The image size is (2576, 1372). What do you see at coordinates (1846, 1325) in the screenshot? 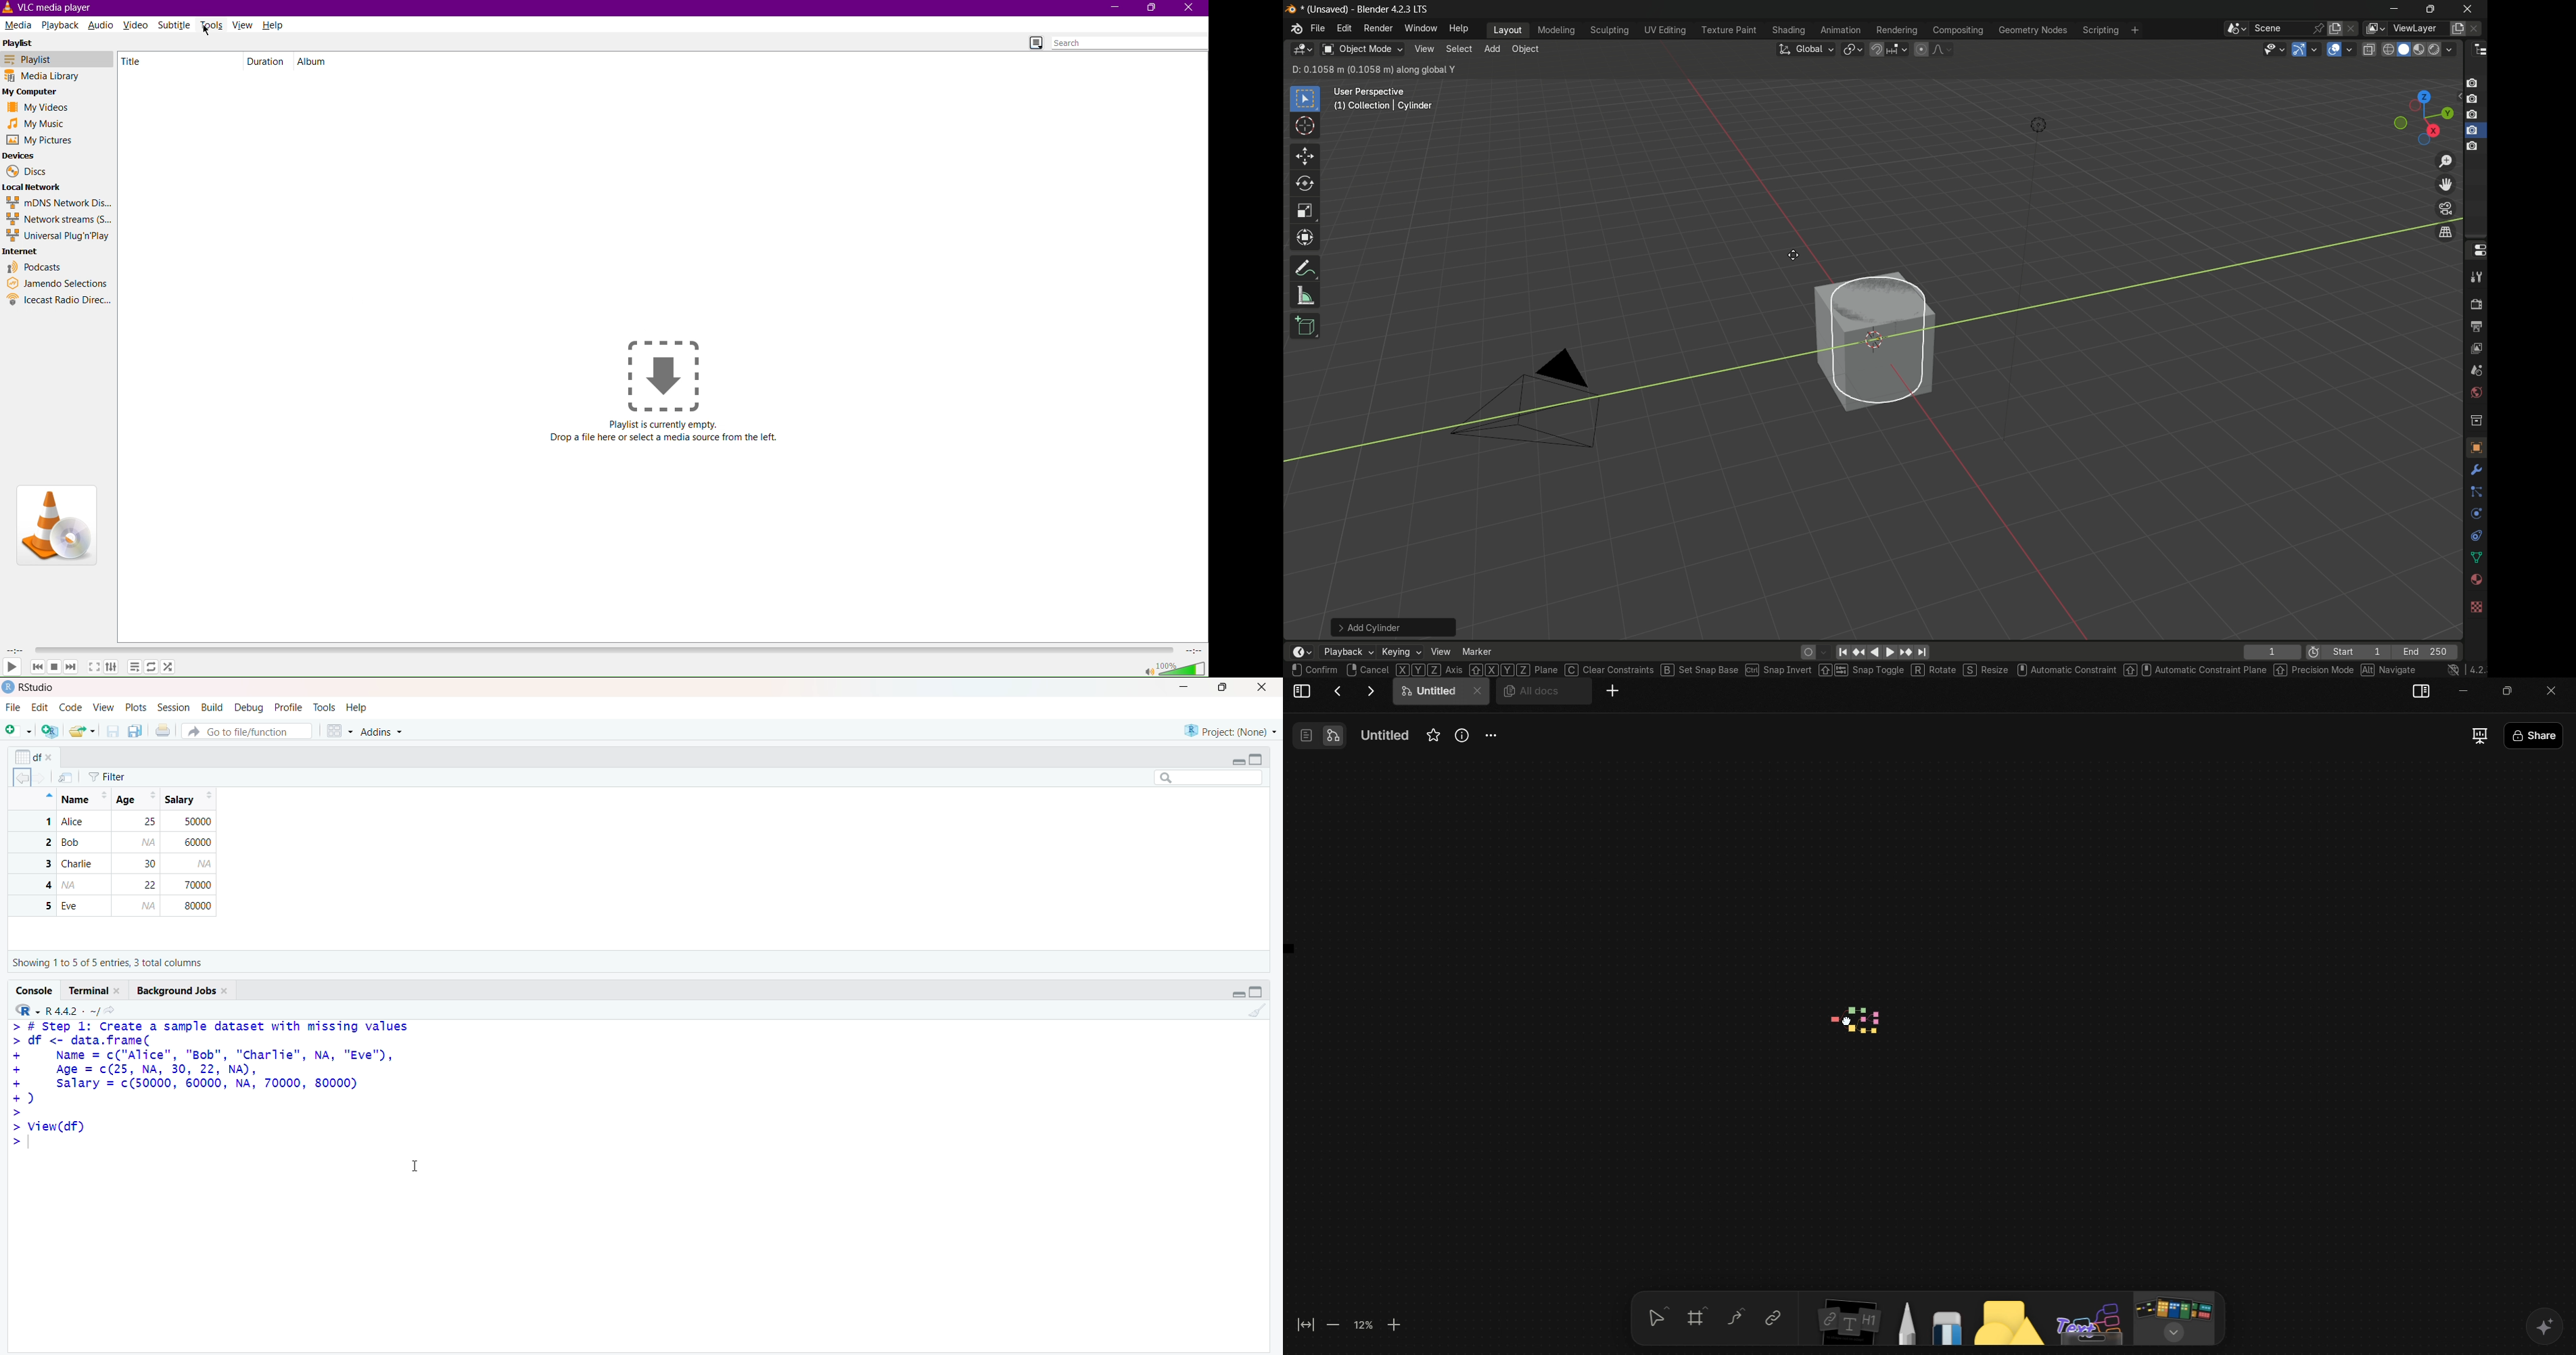
I see `Insert Elements Tool` at bounding box center [1846, 1325].